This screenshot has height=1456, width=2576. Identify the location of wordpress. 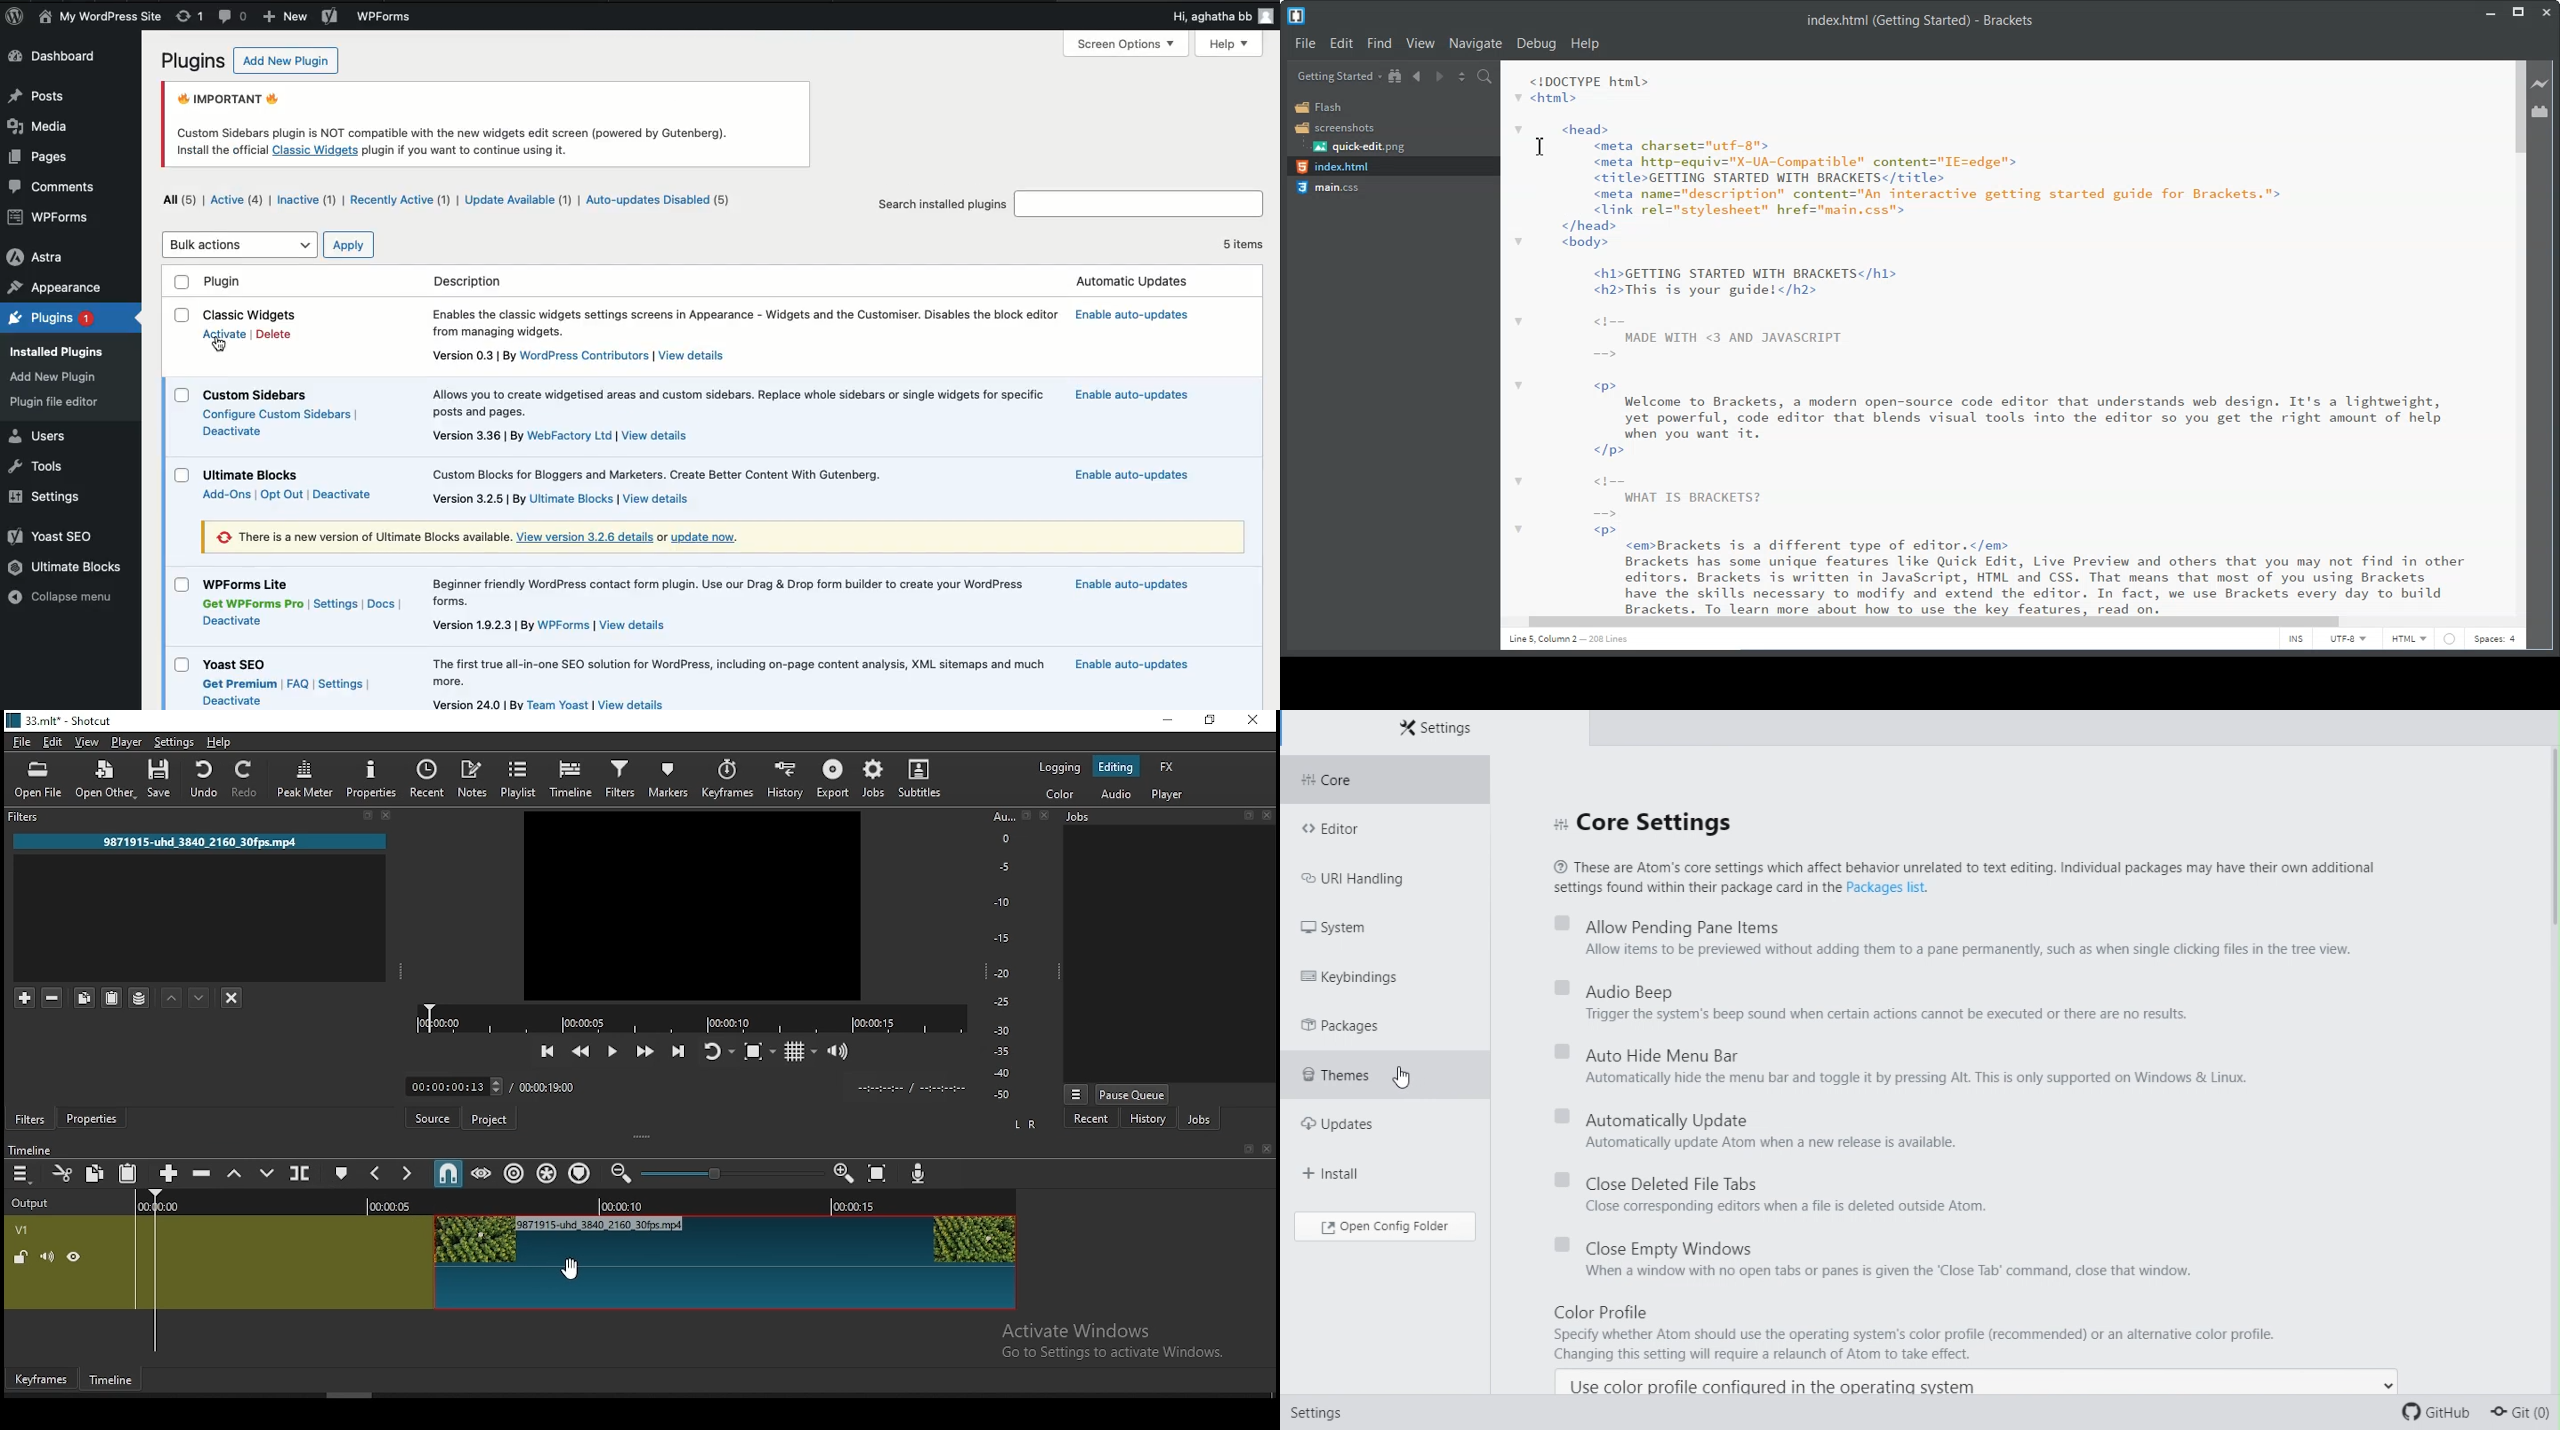
(585, 355).